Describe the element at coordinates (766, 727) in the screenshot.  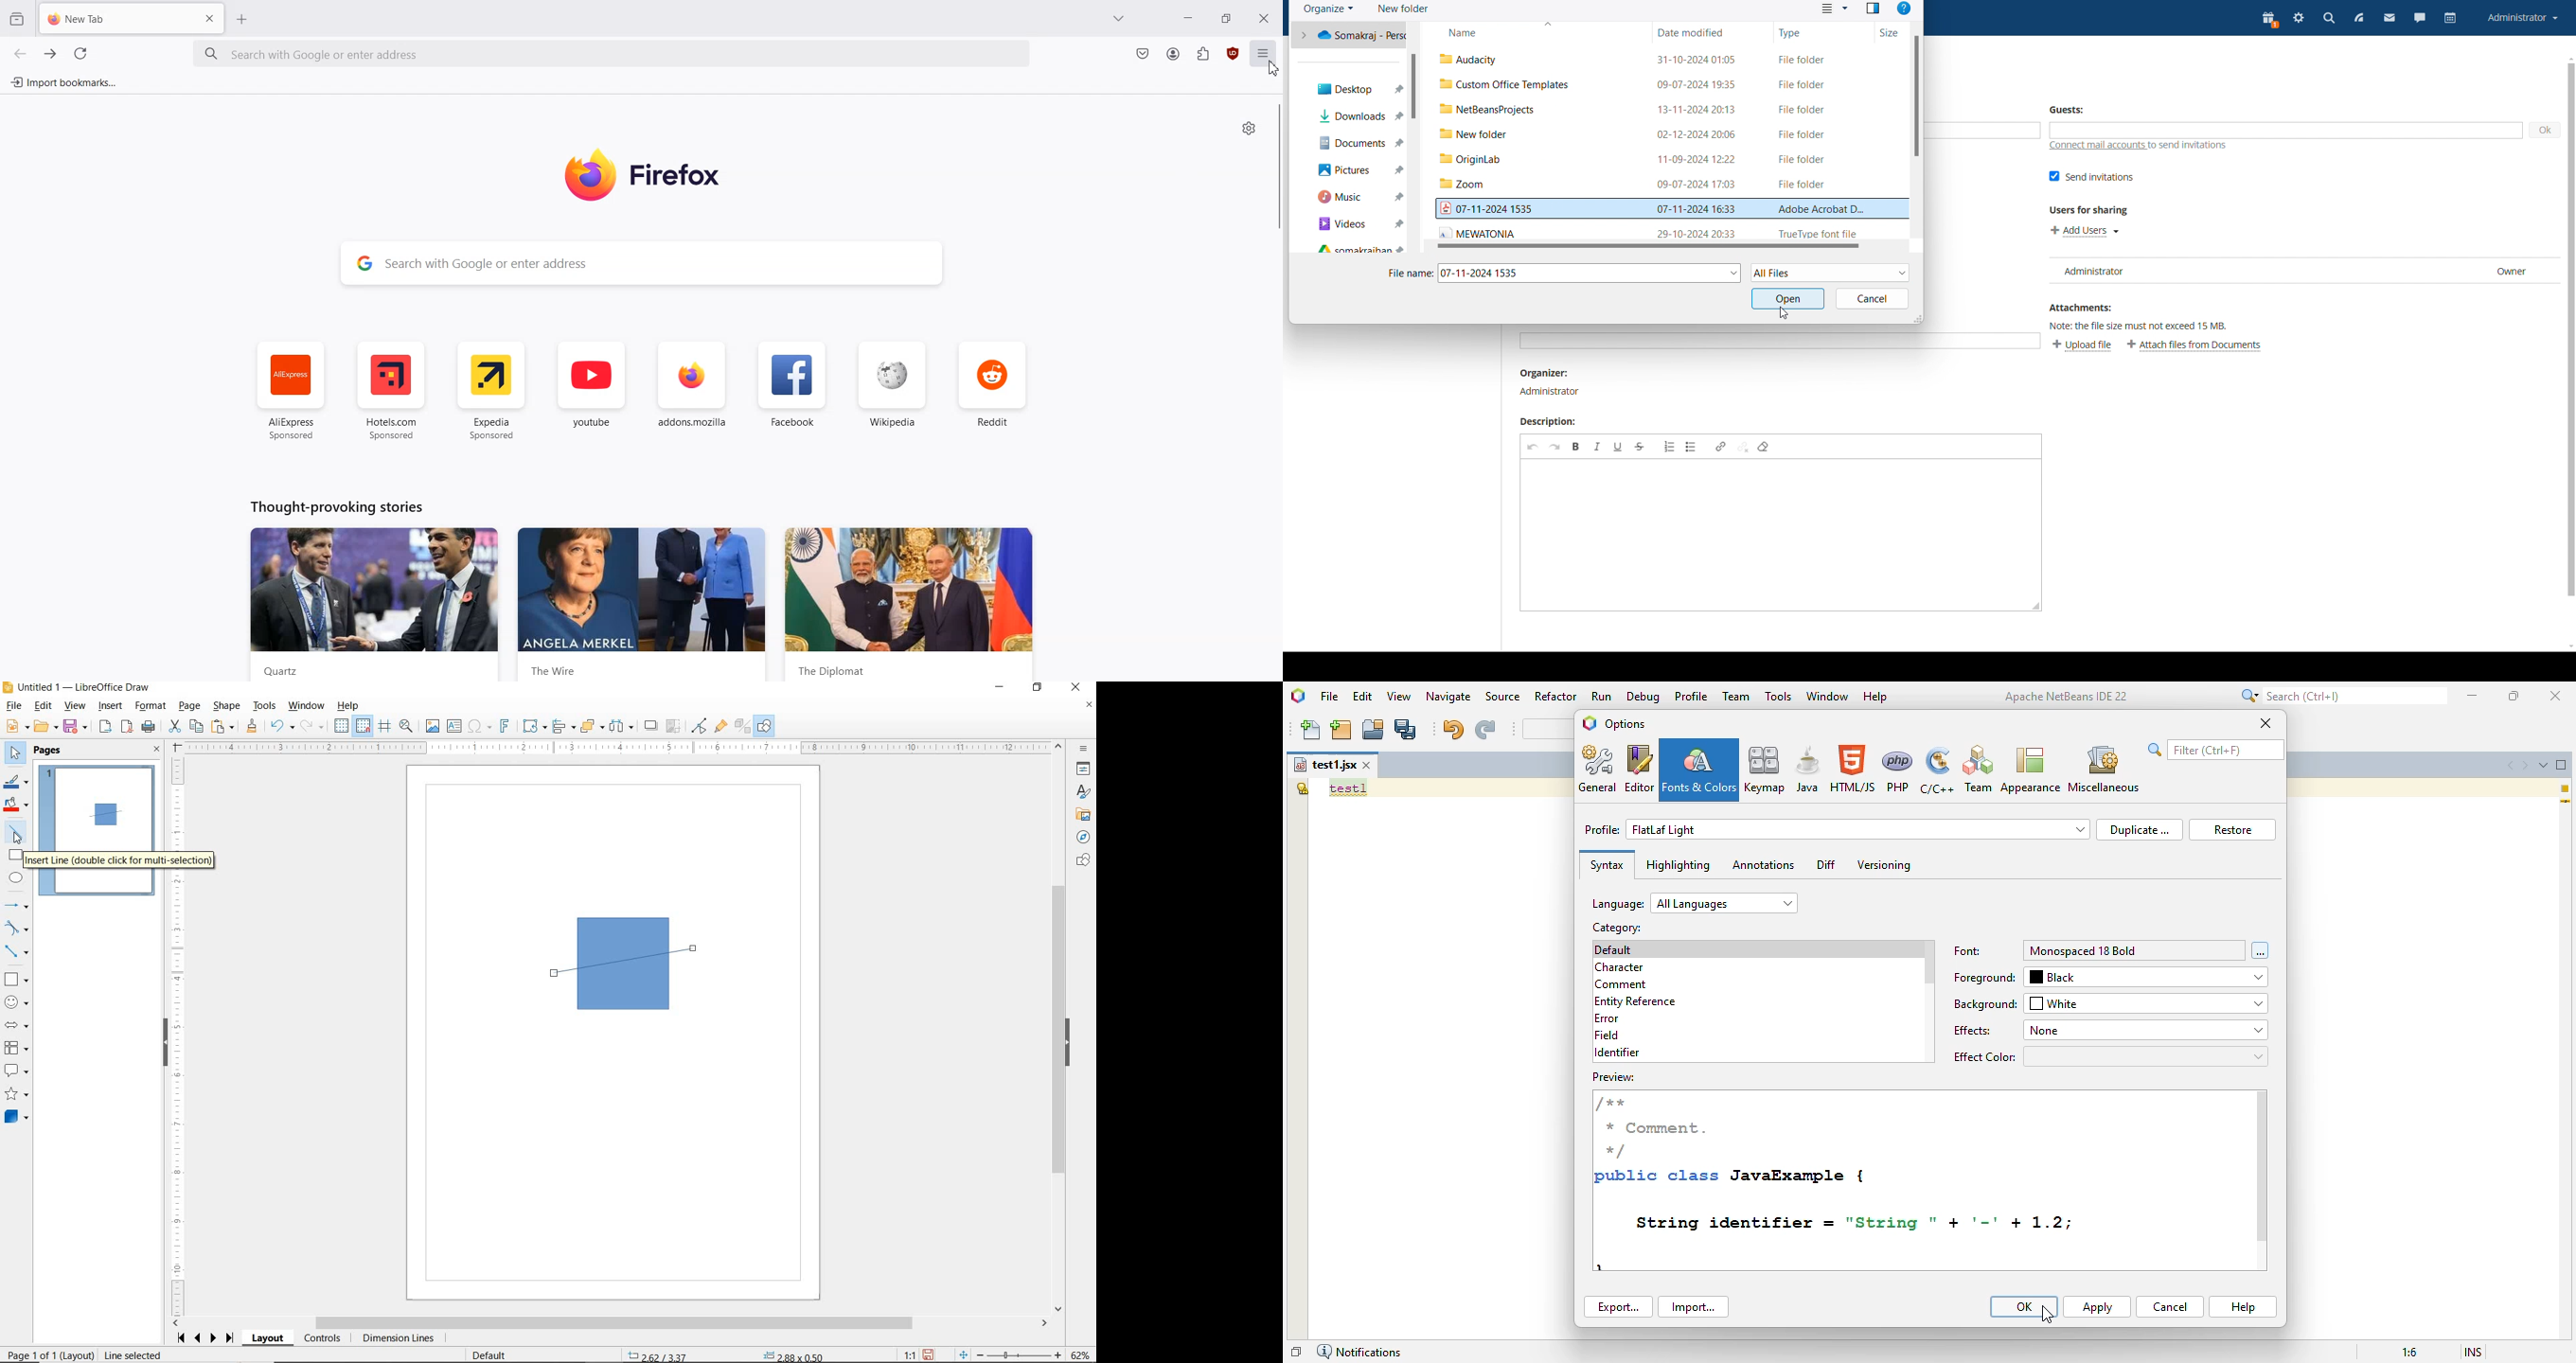
I see `SHOW DRAW FUNCTIONS` at that location.